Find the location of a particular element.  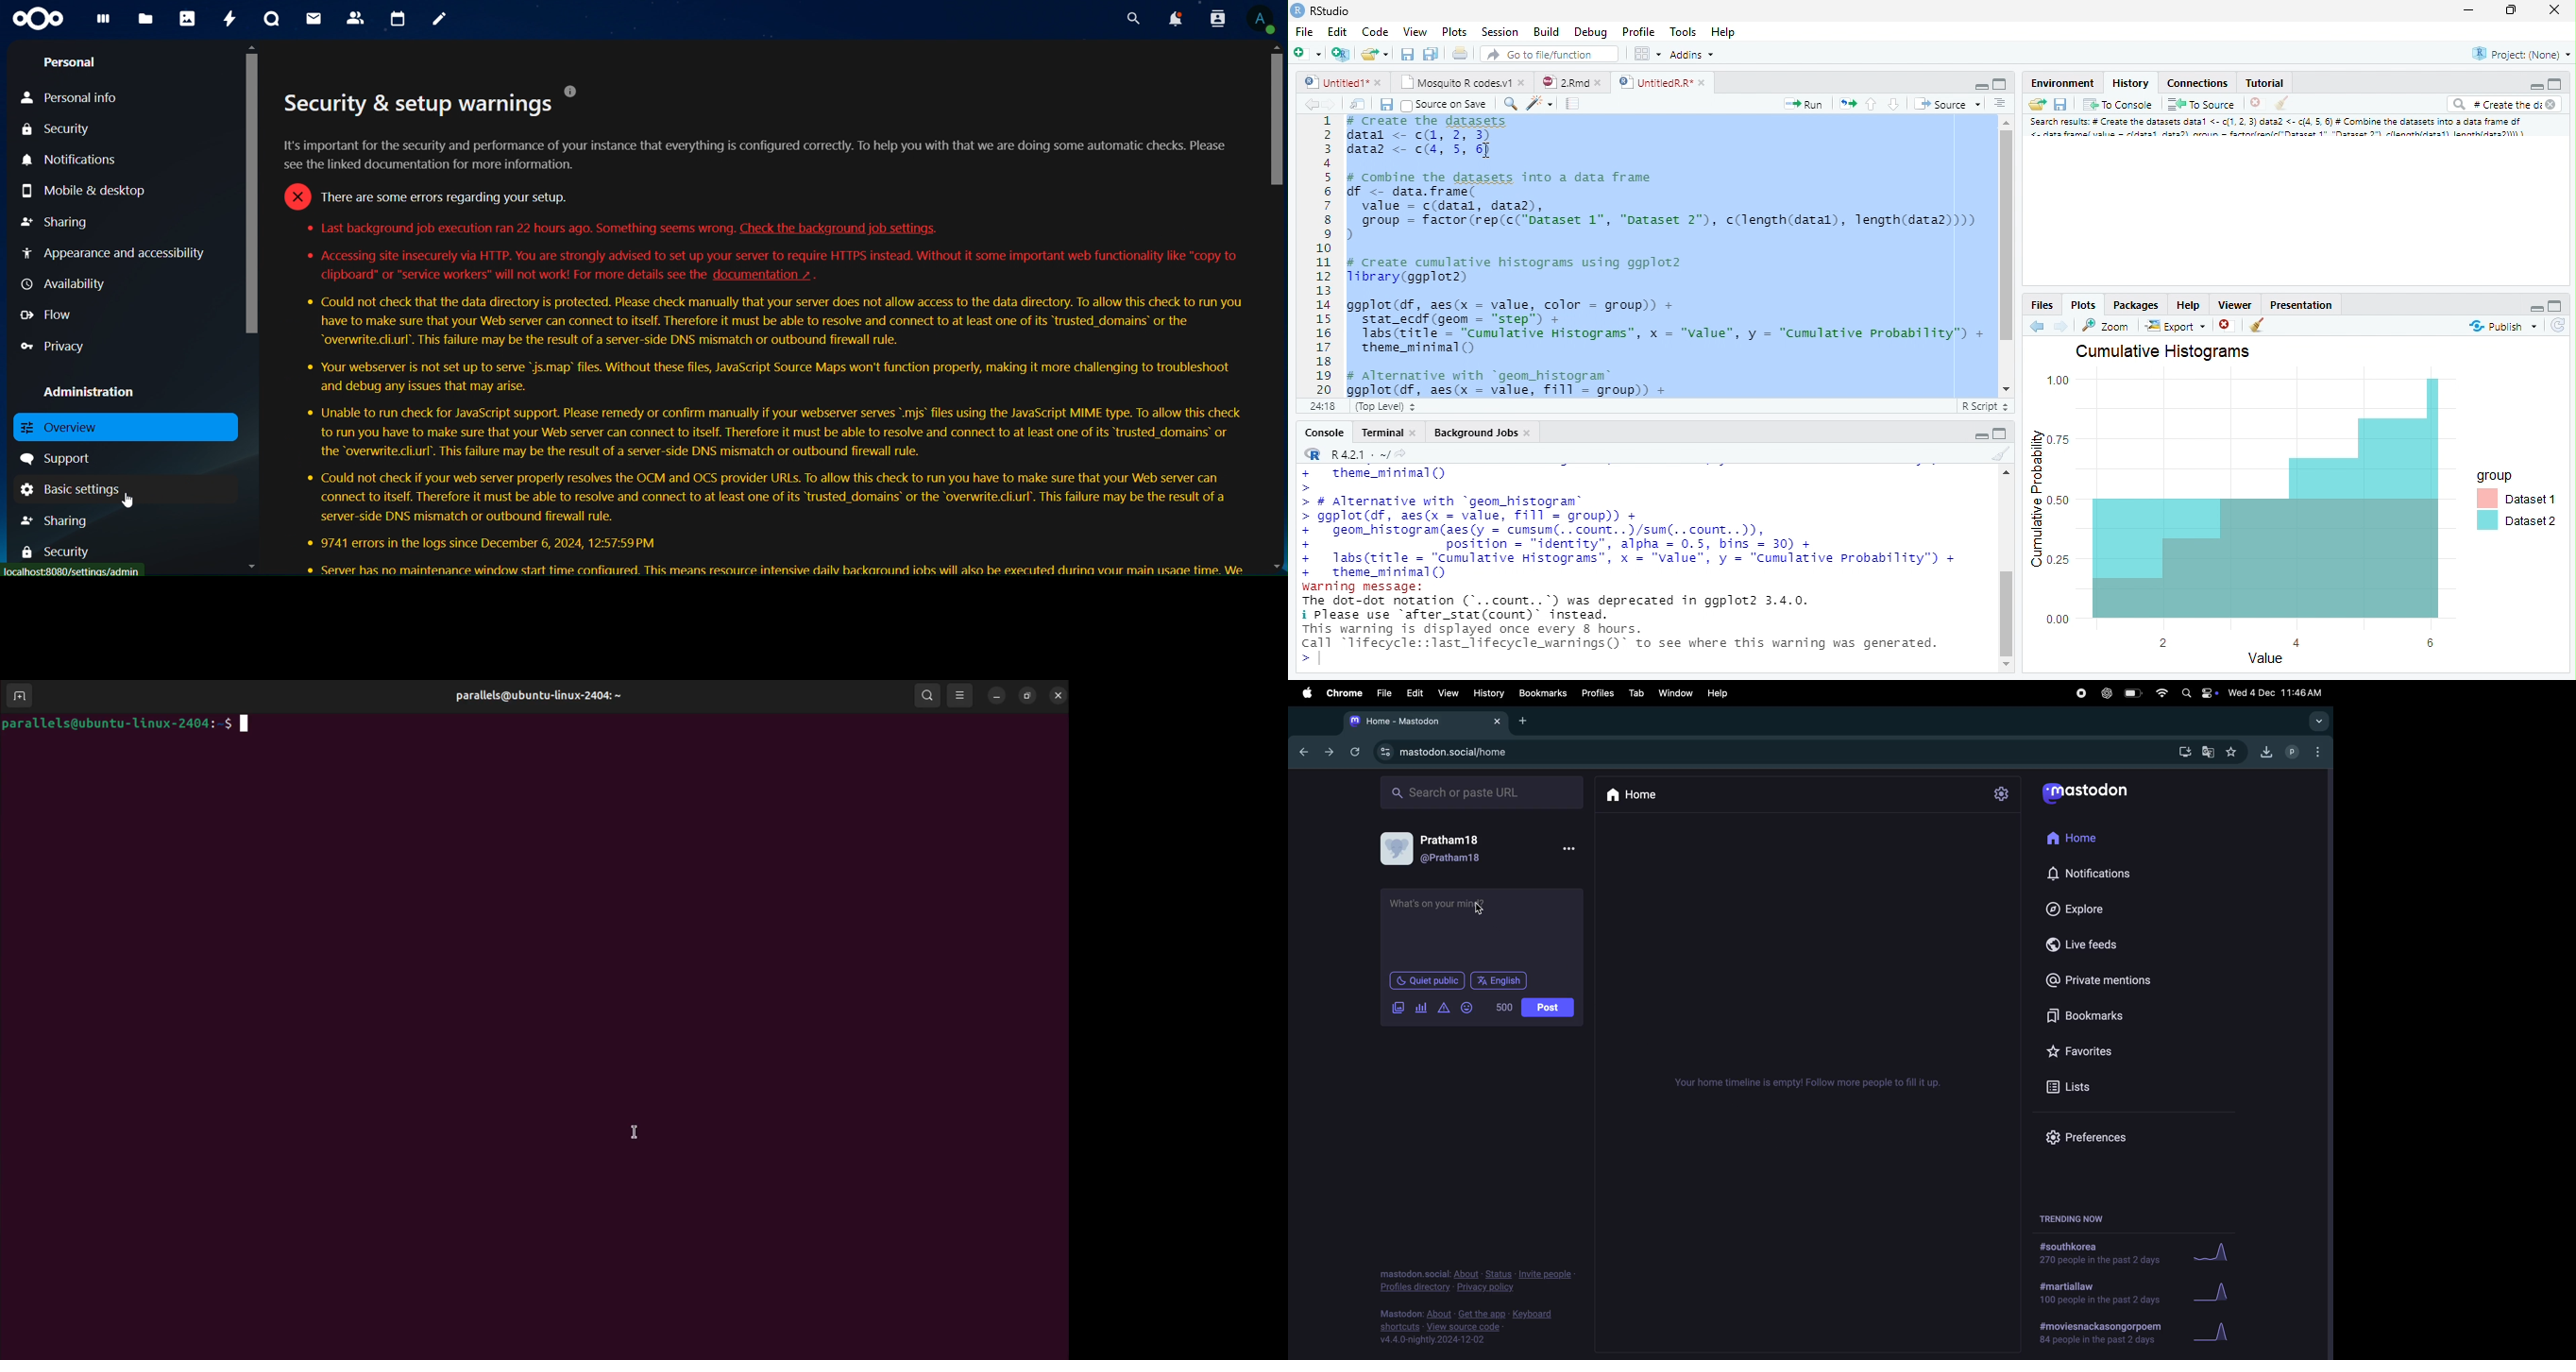

Maximize is located at coordinates (2553, 85).